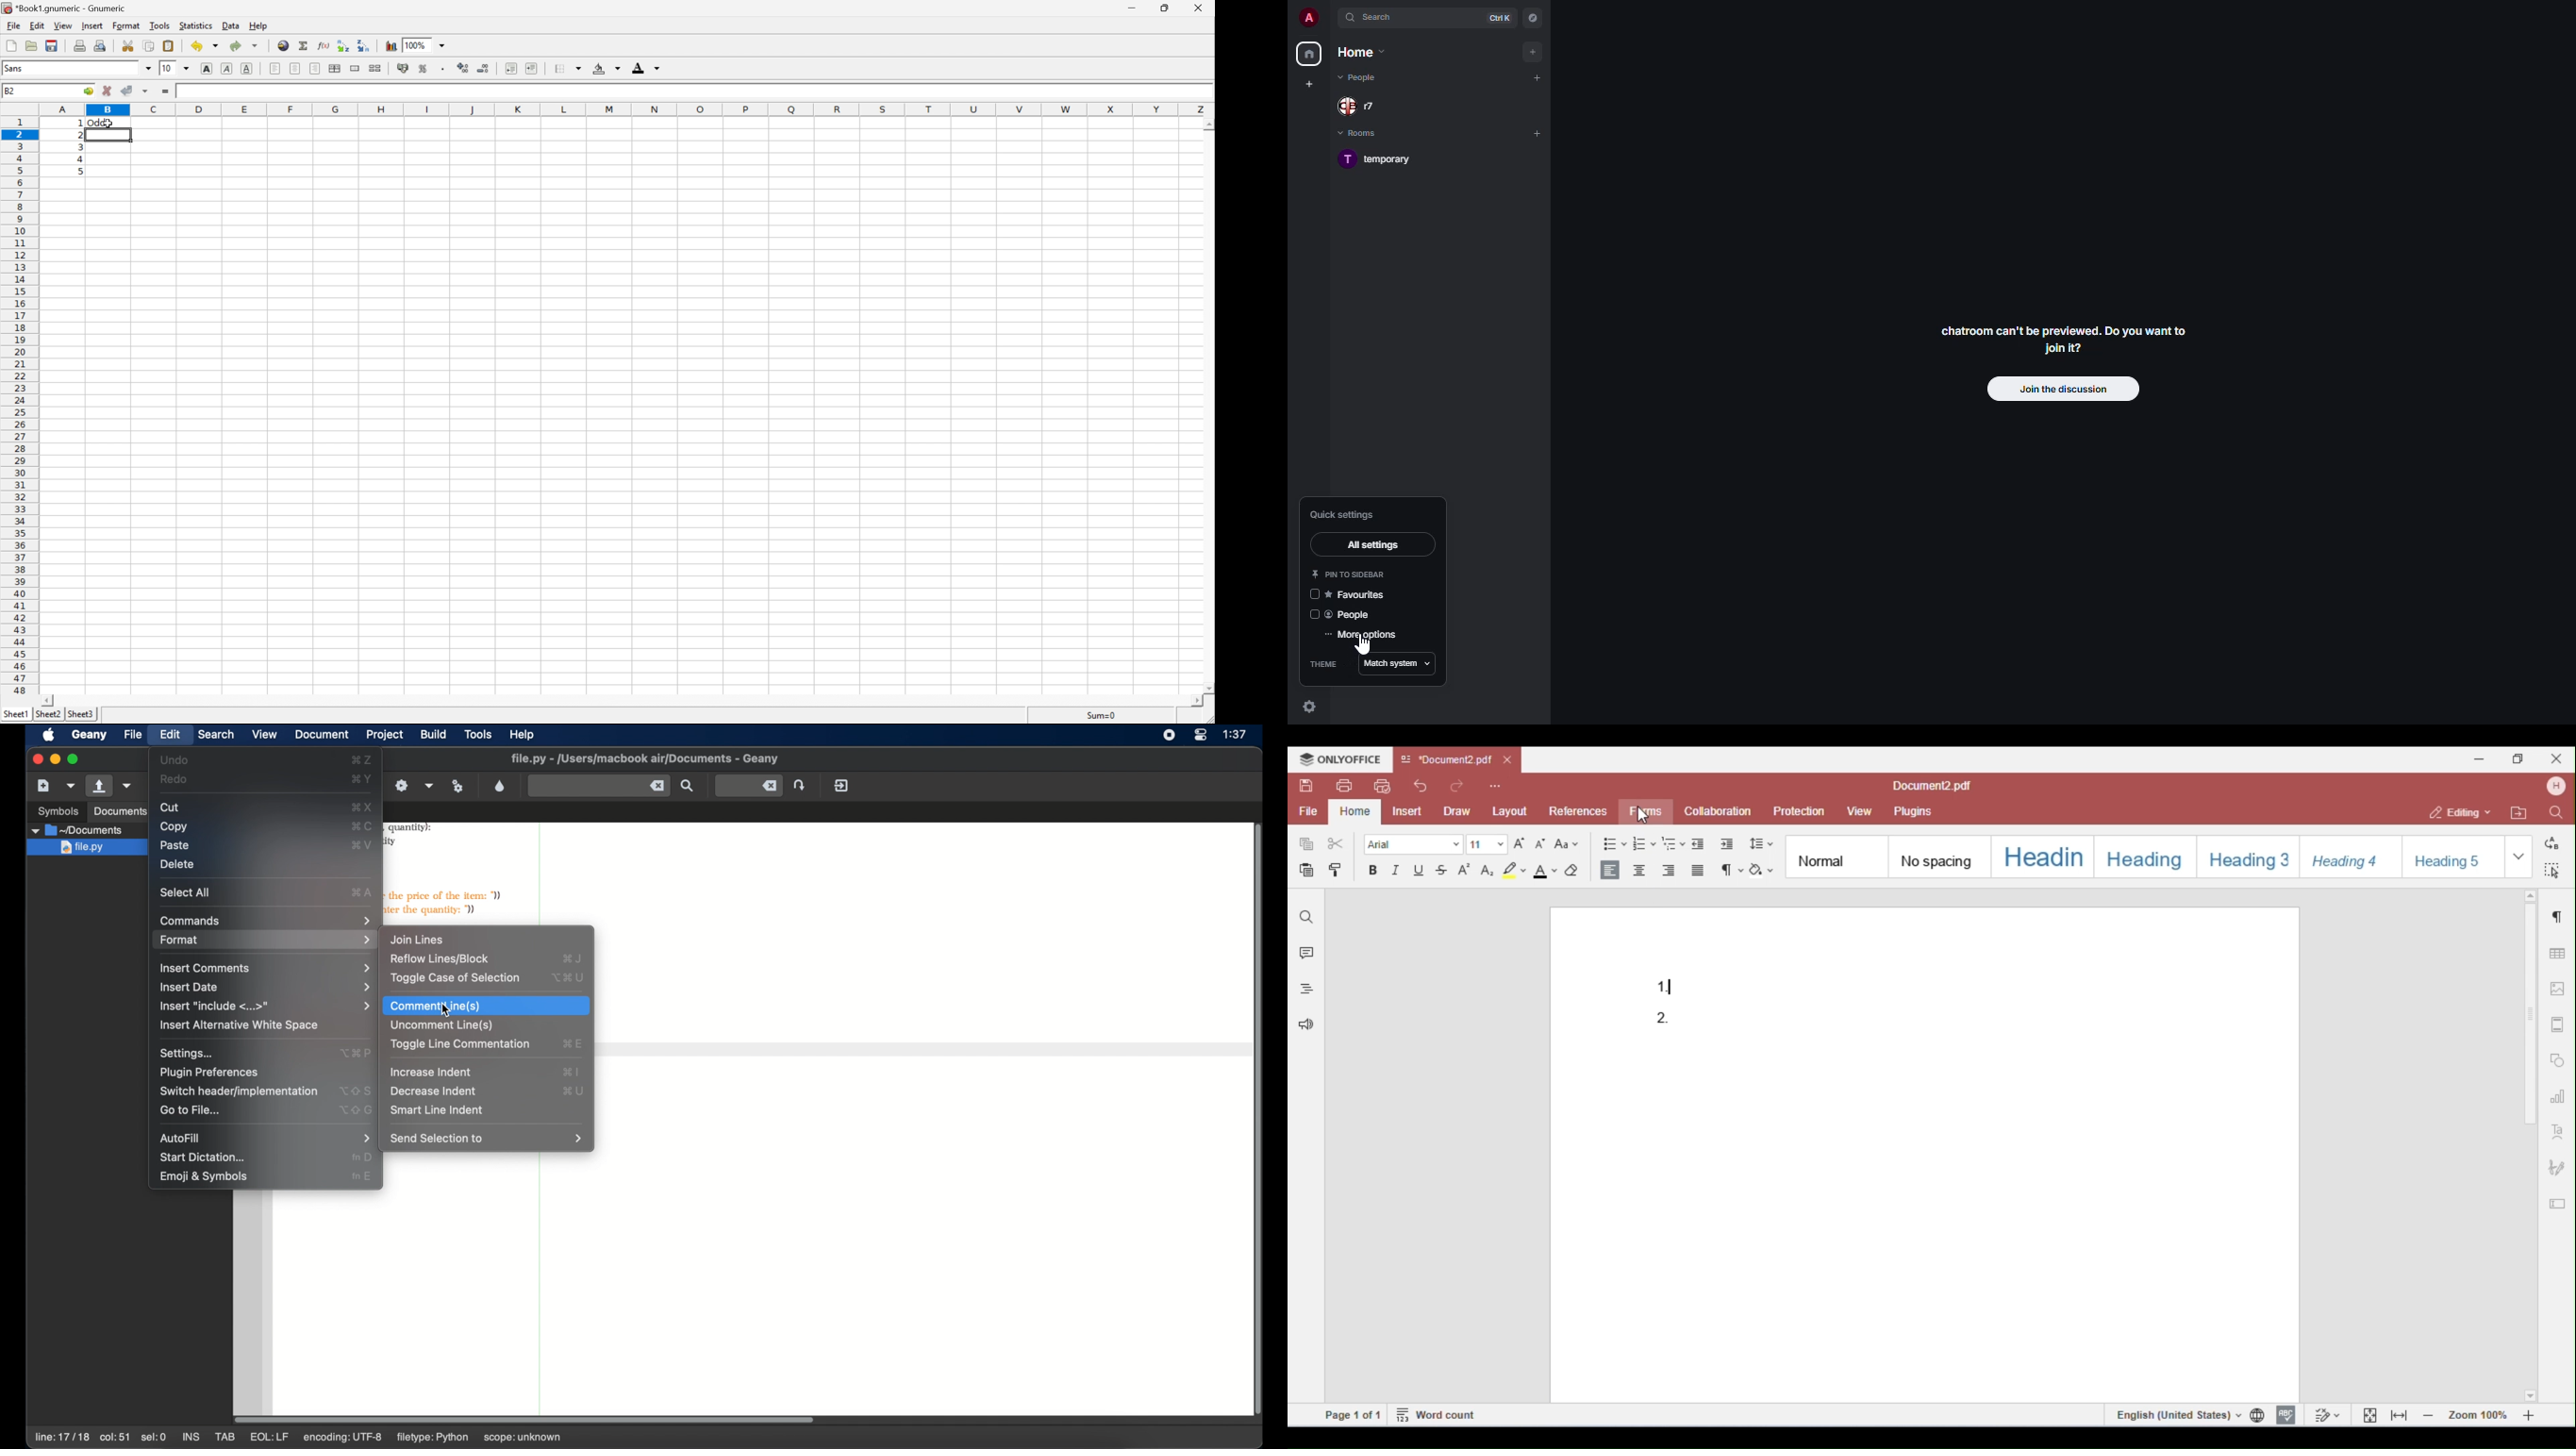  Describe the element at coordinates (49, 715) in the screenshot. I see `Sheet2` at that location.